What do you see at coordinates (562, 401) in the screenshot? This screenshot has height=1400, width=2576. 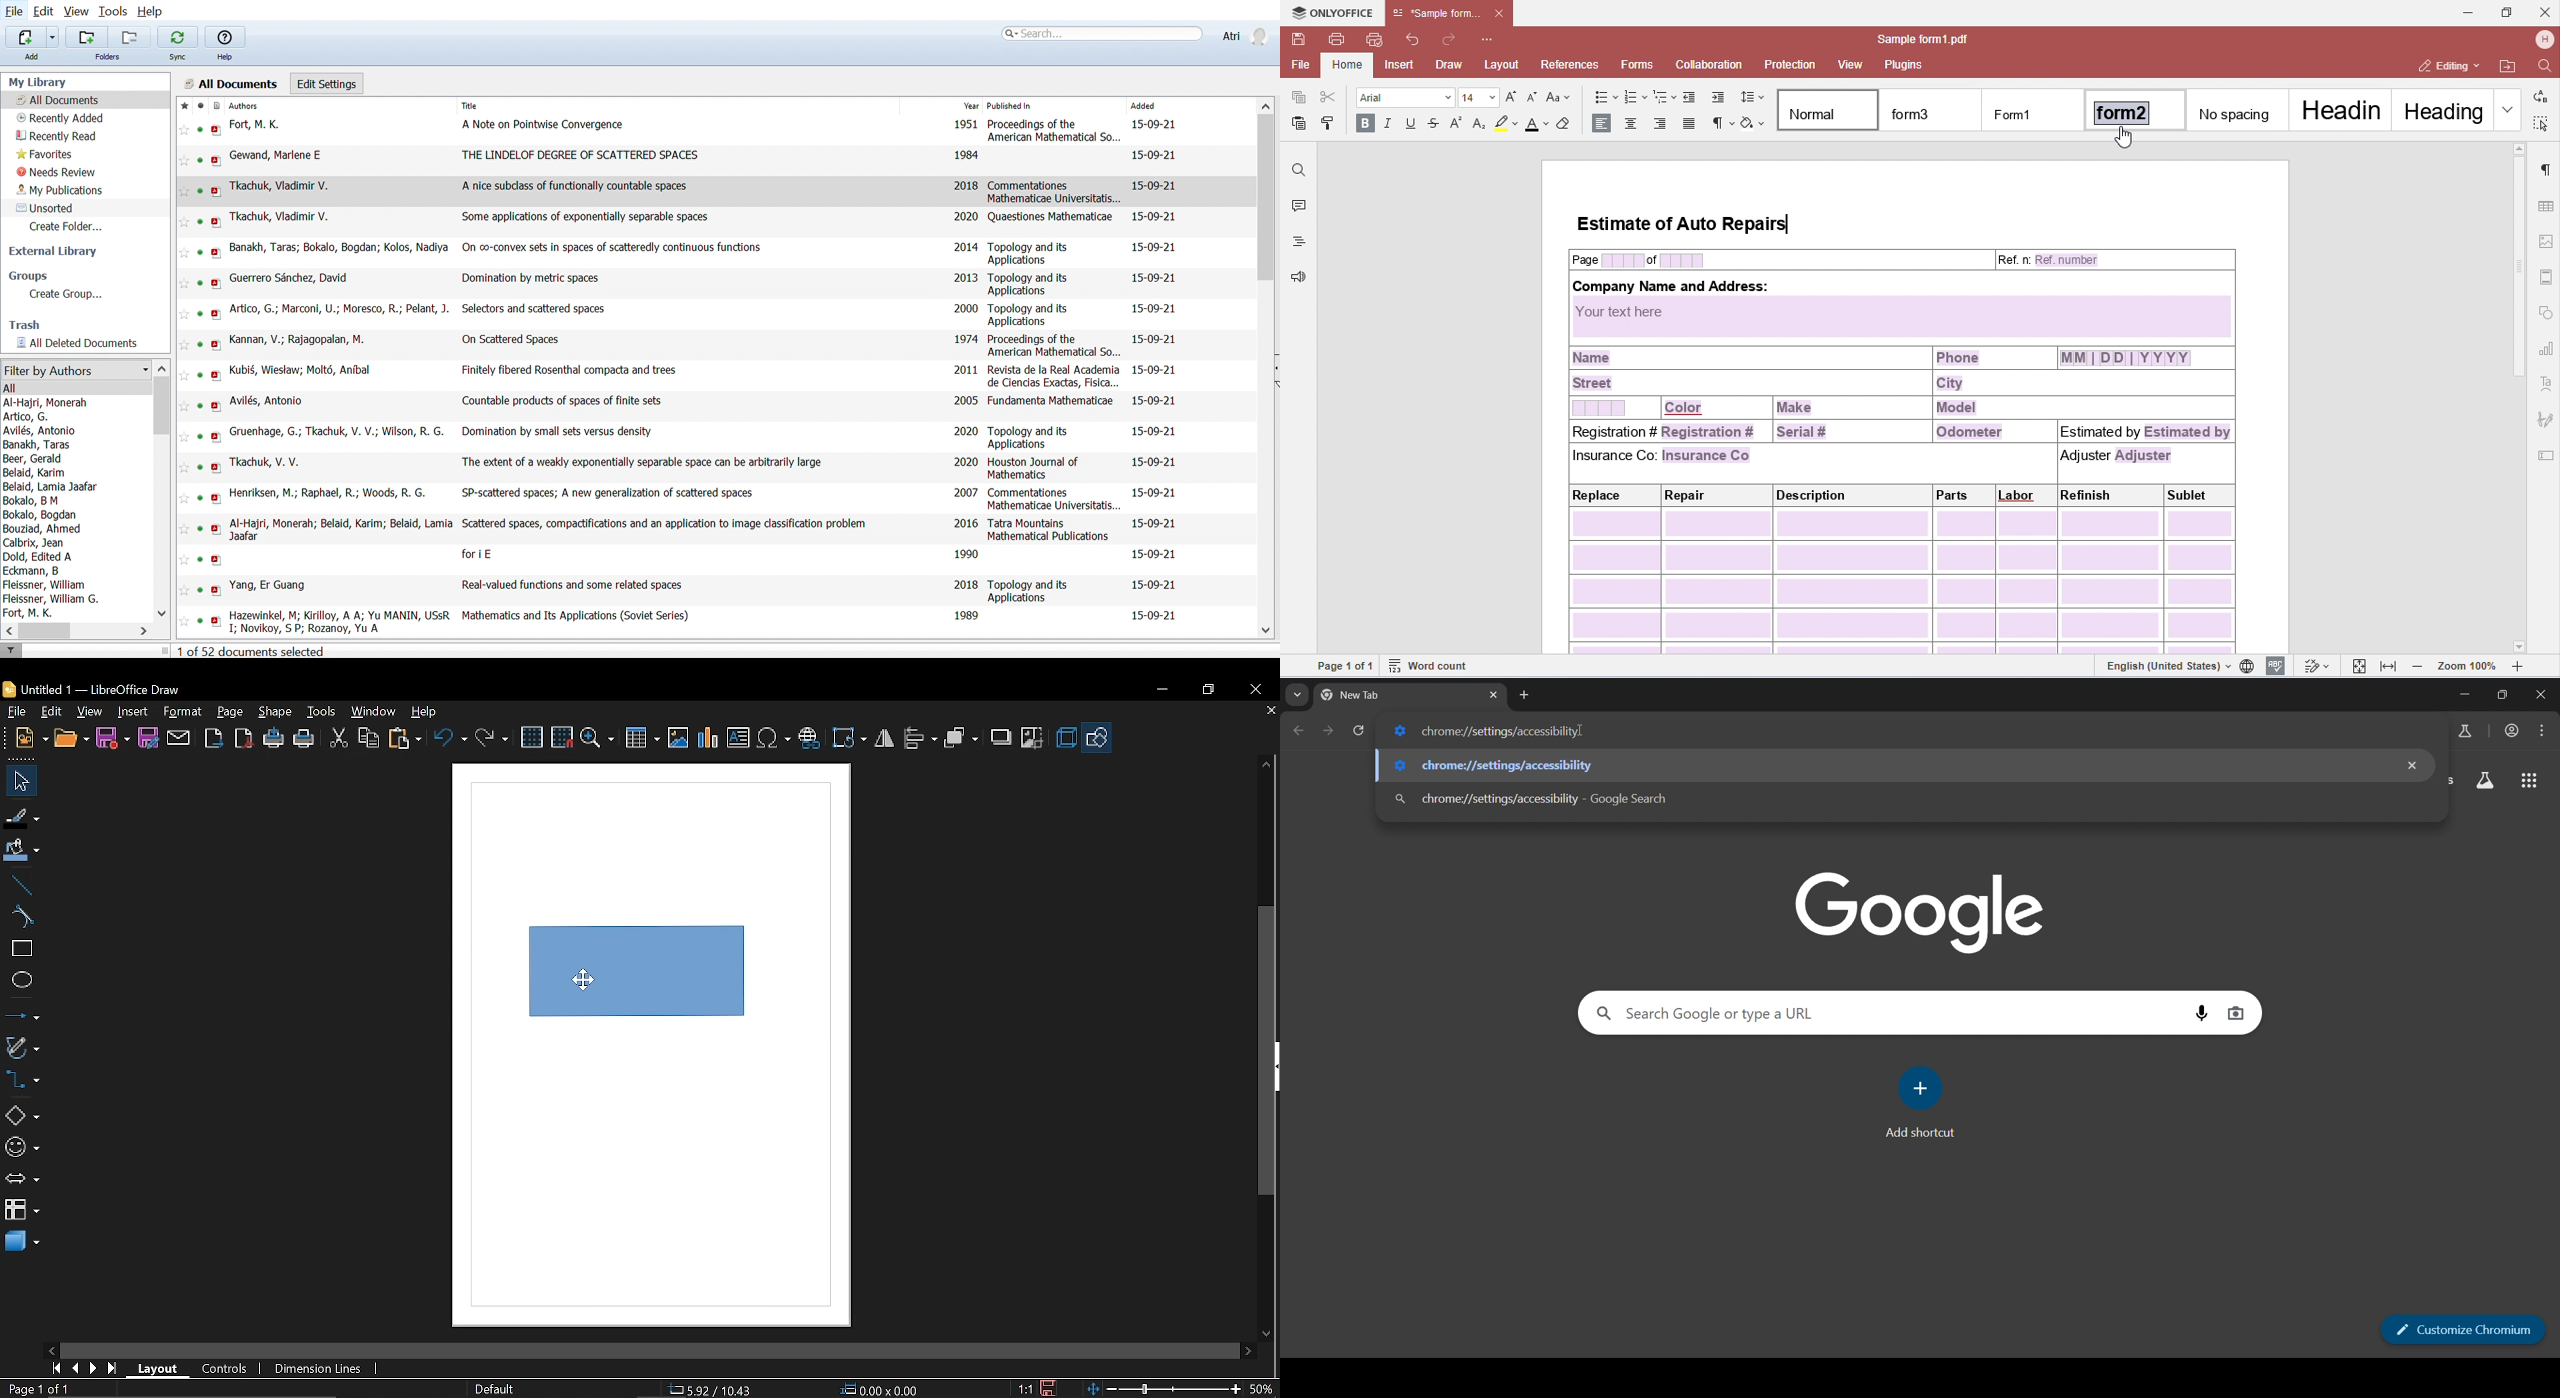 I see `Countable products of spaces of finite sets` at bounding box center [562, 401].